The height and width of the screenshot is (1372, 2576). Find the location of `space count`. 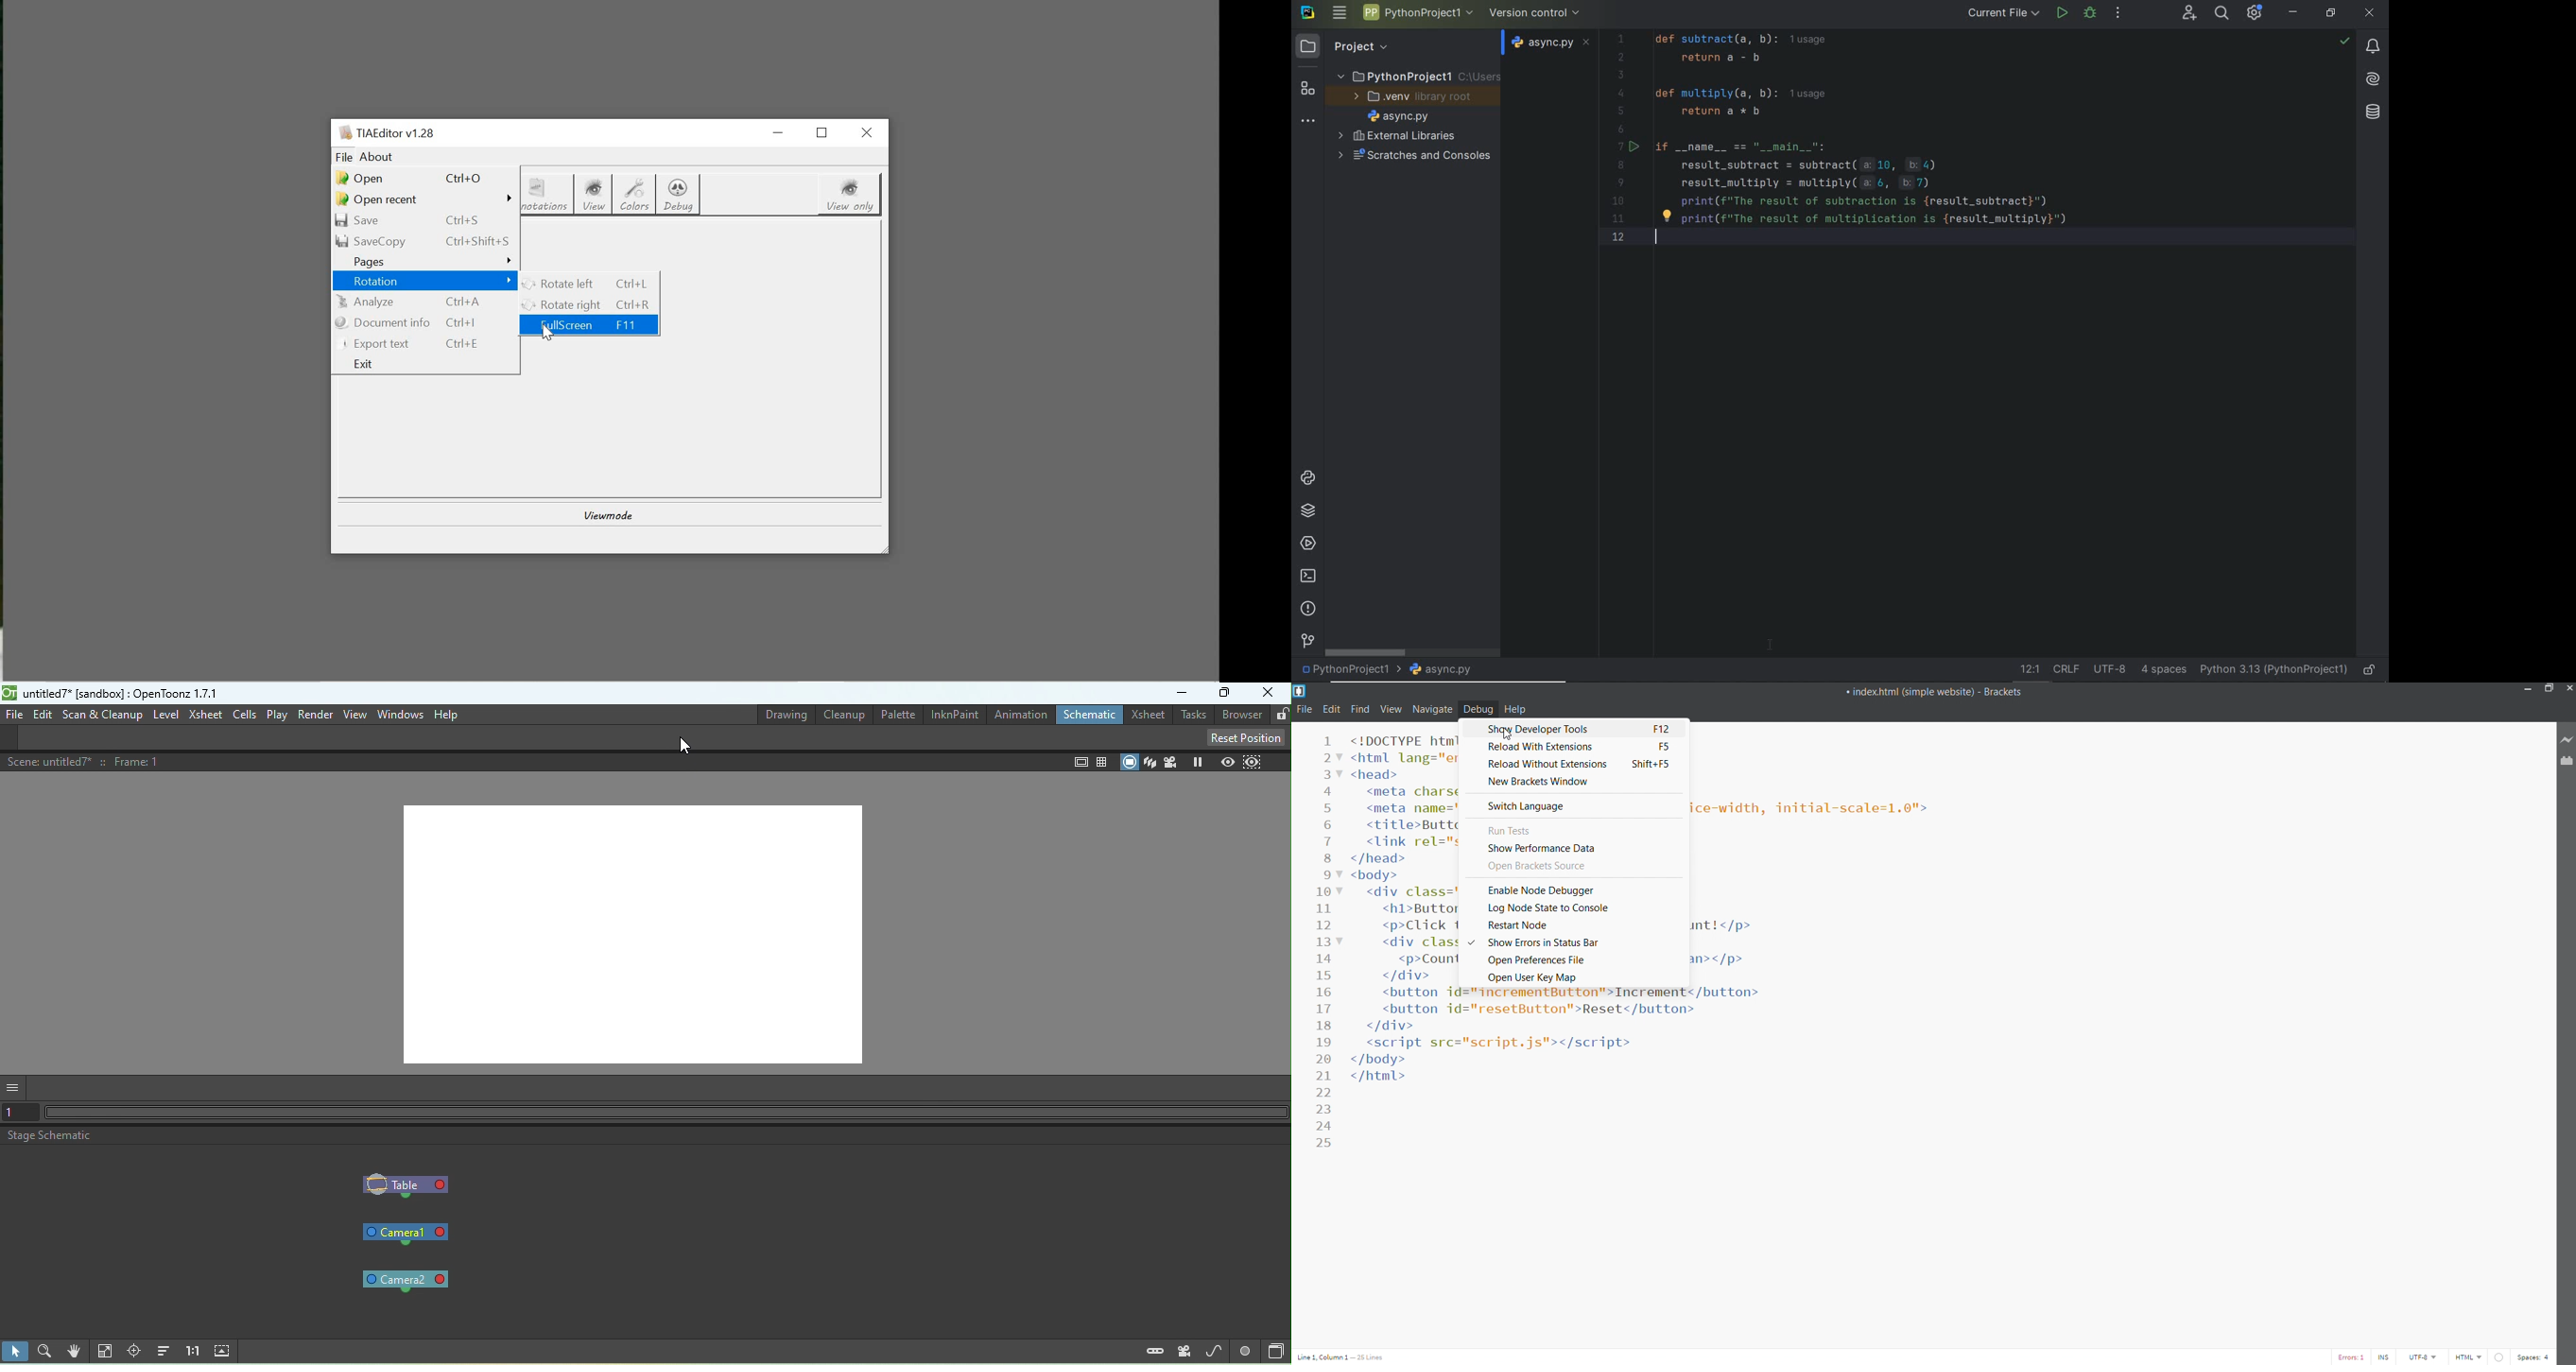

space count is located at coordinates (2538, 1357).